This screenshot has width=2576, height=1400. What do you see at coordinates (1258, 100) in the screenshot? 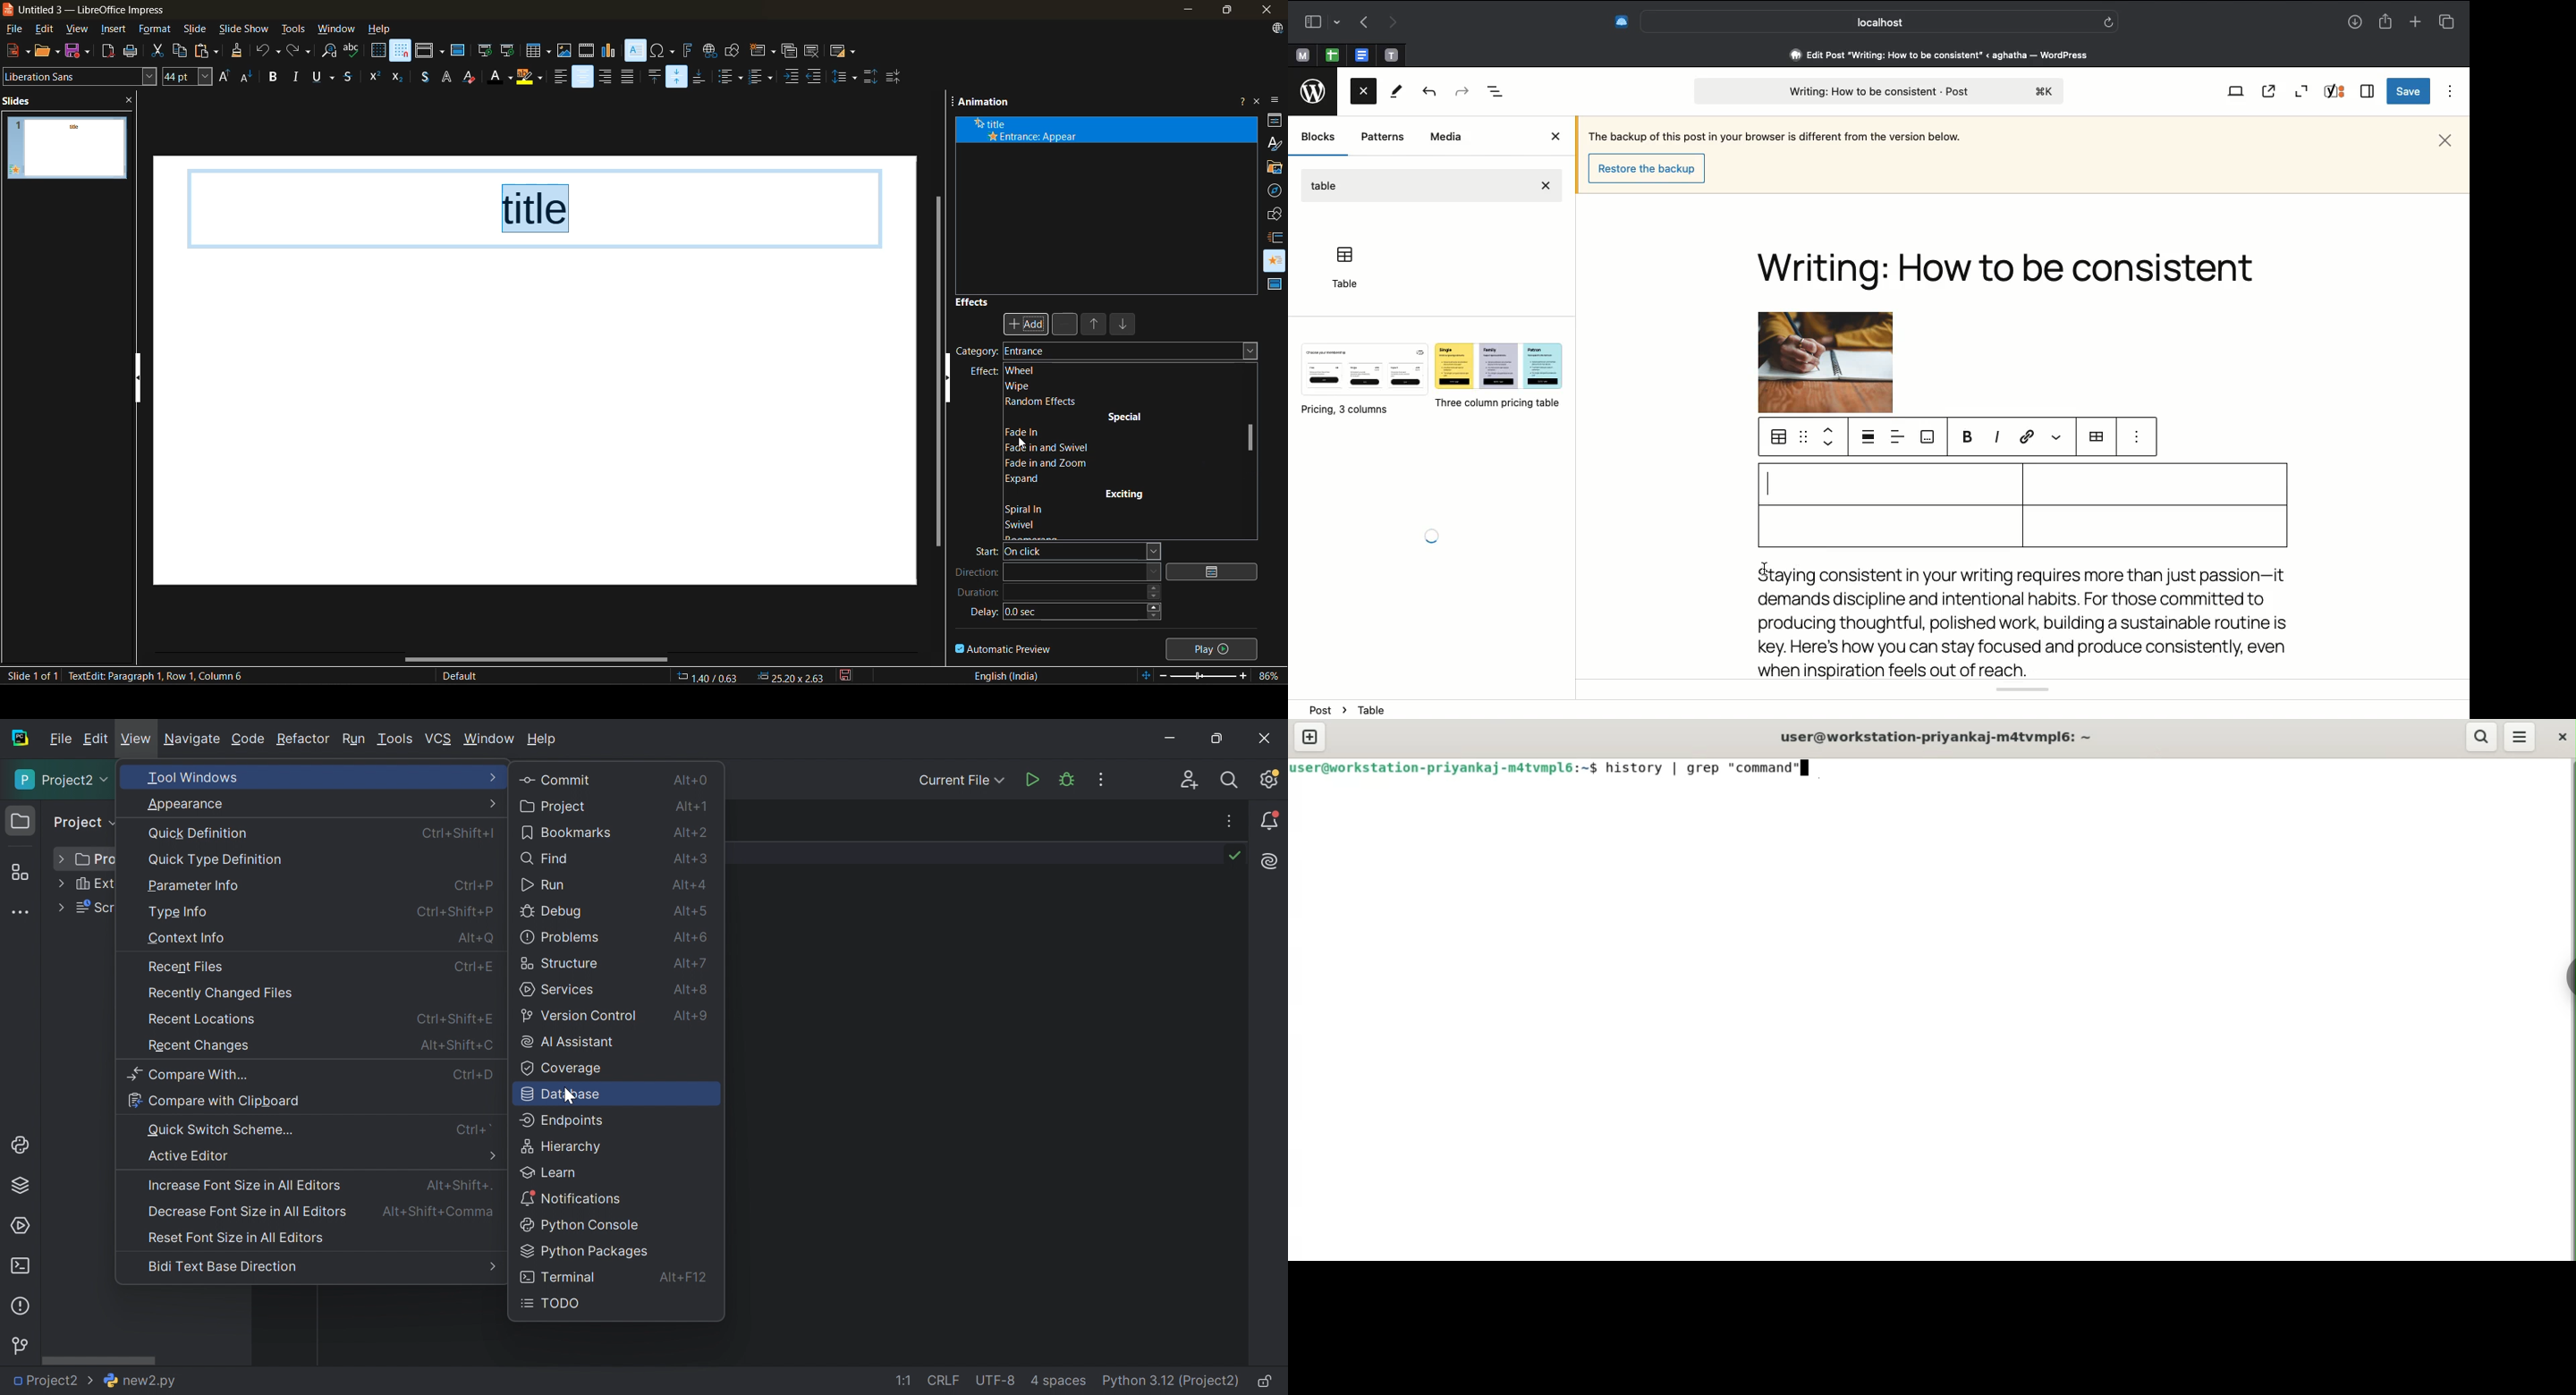
I see `close sidebar deck` at bounding box center [1258, 100].